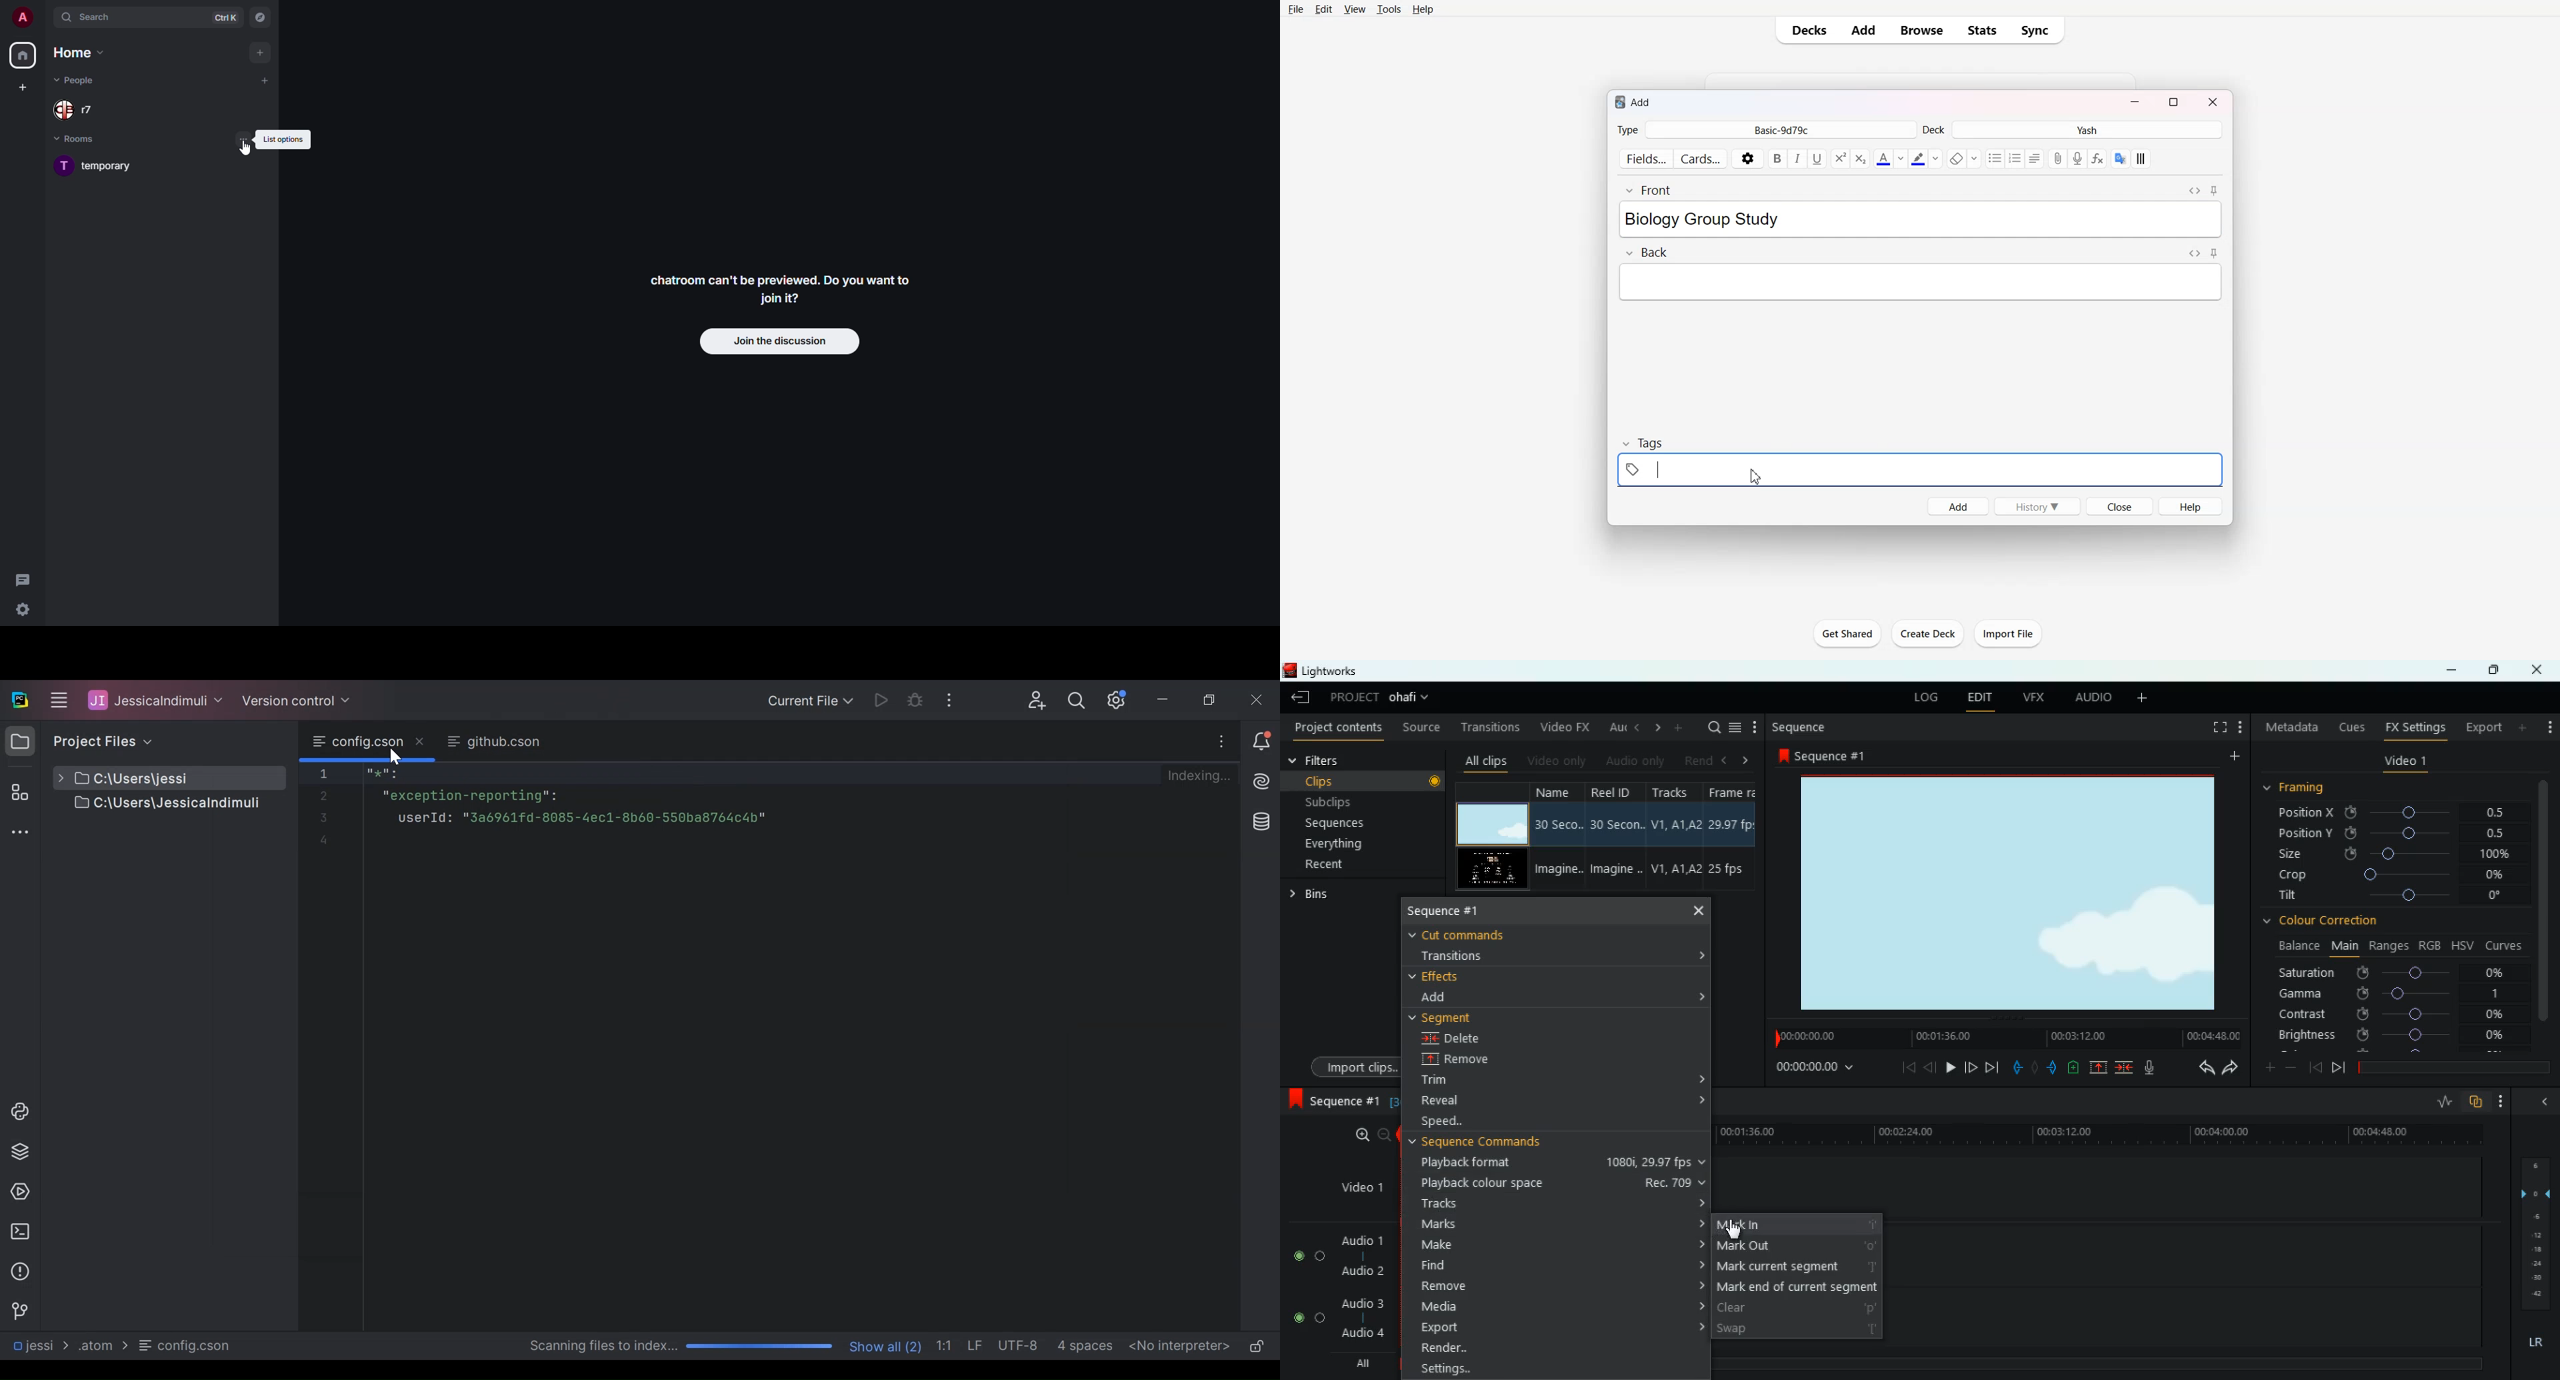 The height and width of the screenshot is (1400, 2576). Describe the element at coordinates (1777, 159) in the screenshot. I see `Bold` at that location.